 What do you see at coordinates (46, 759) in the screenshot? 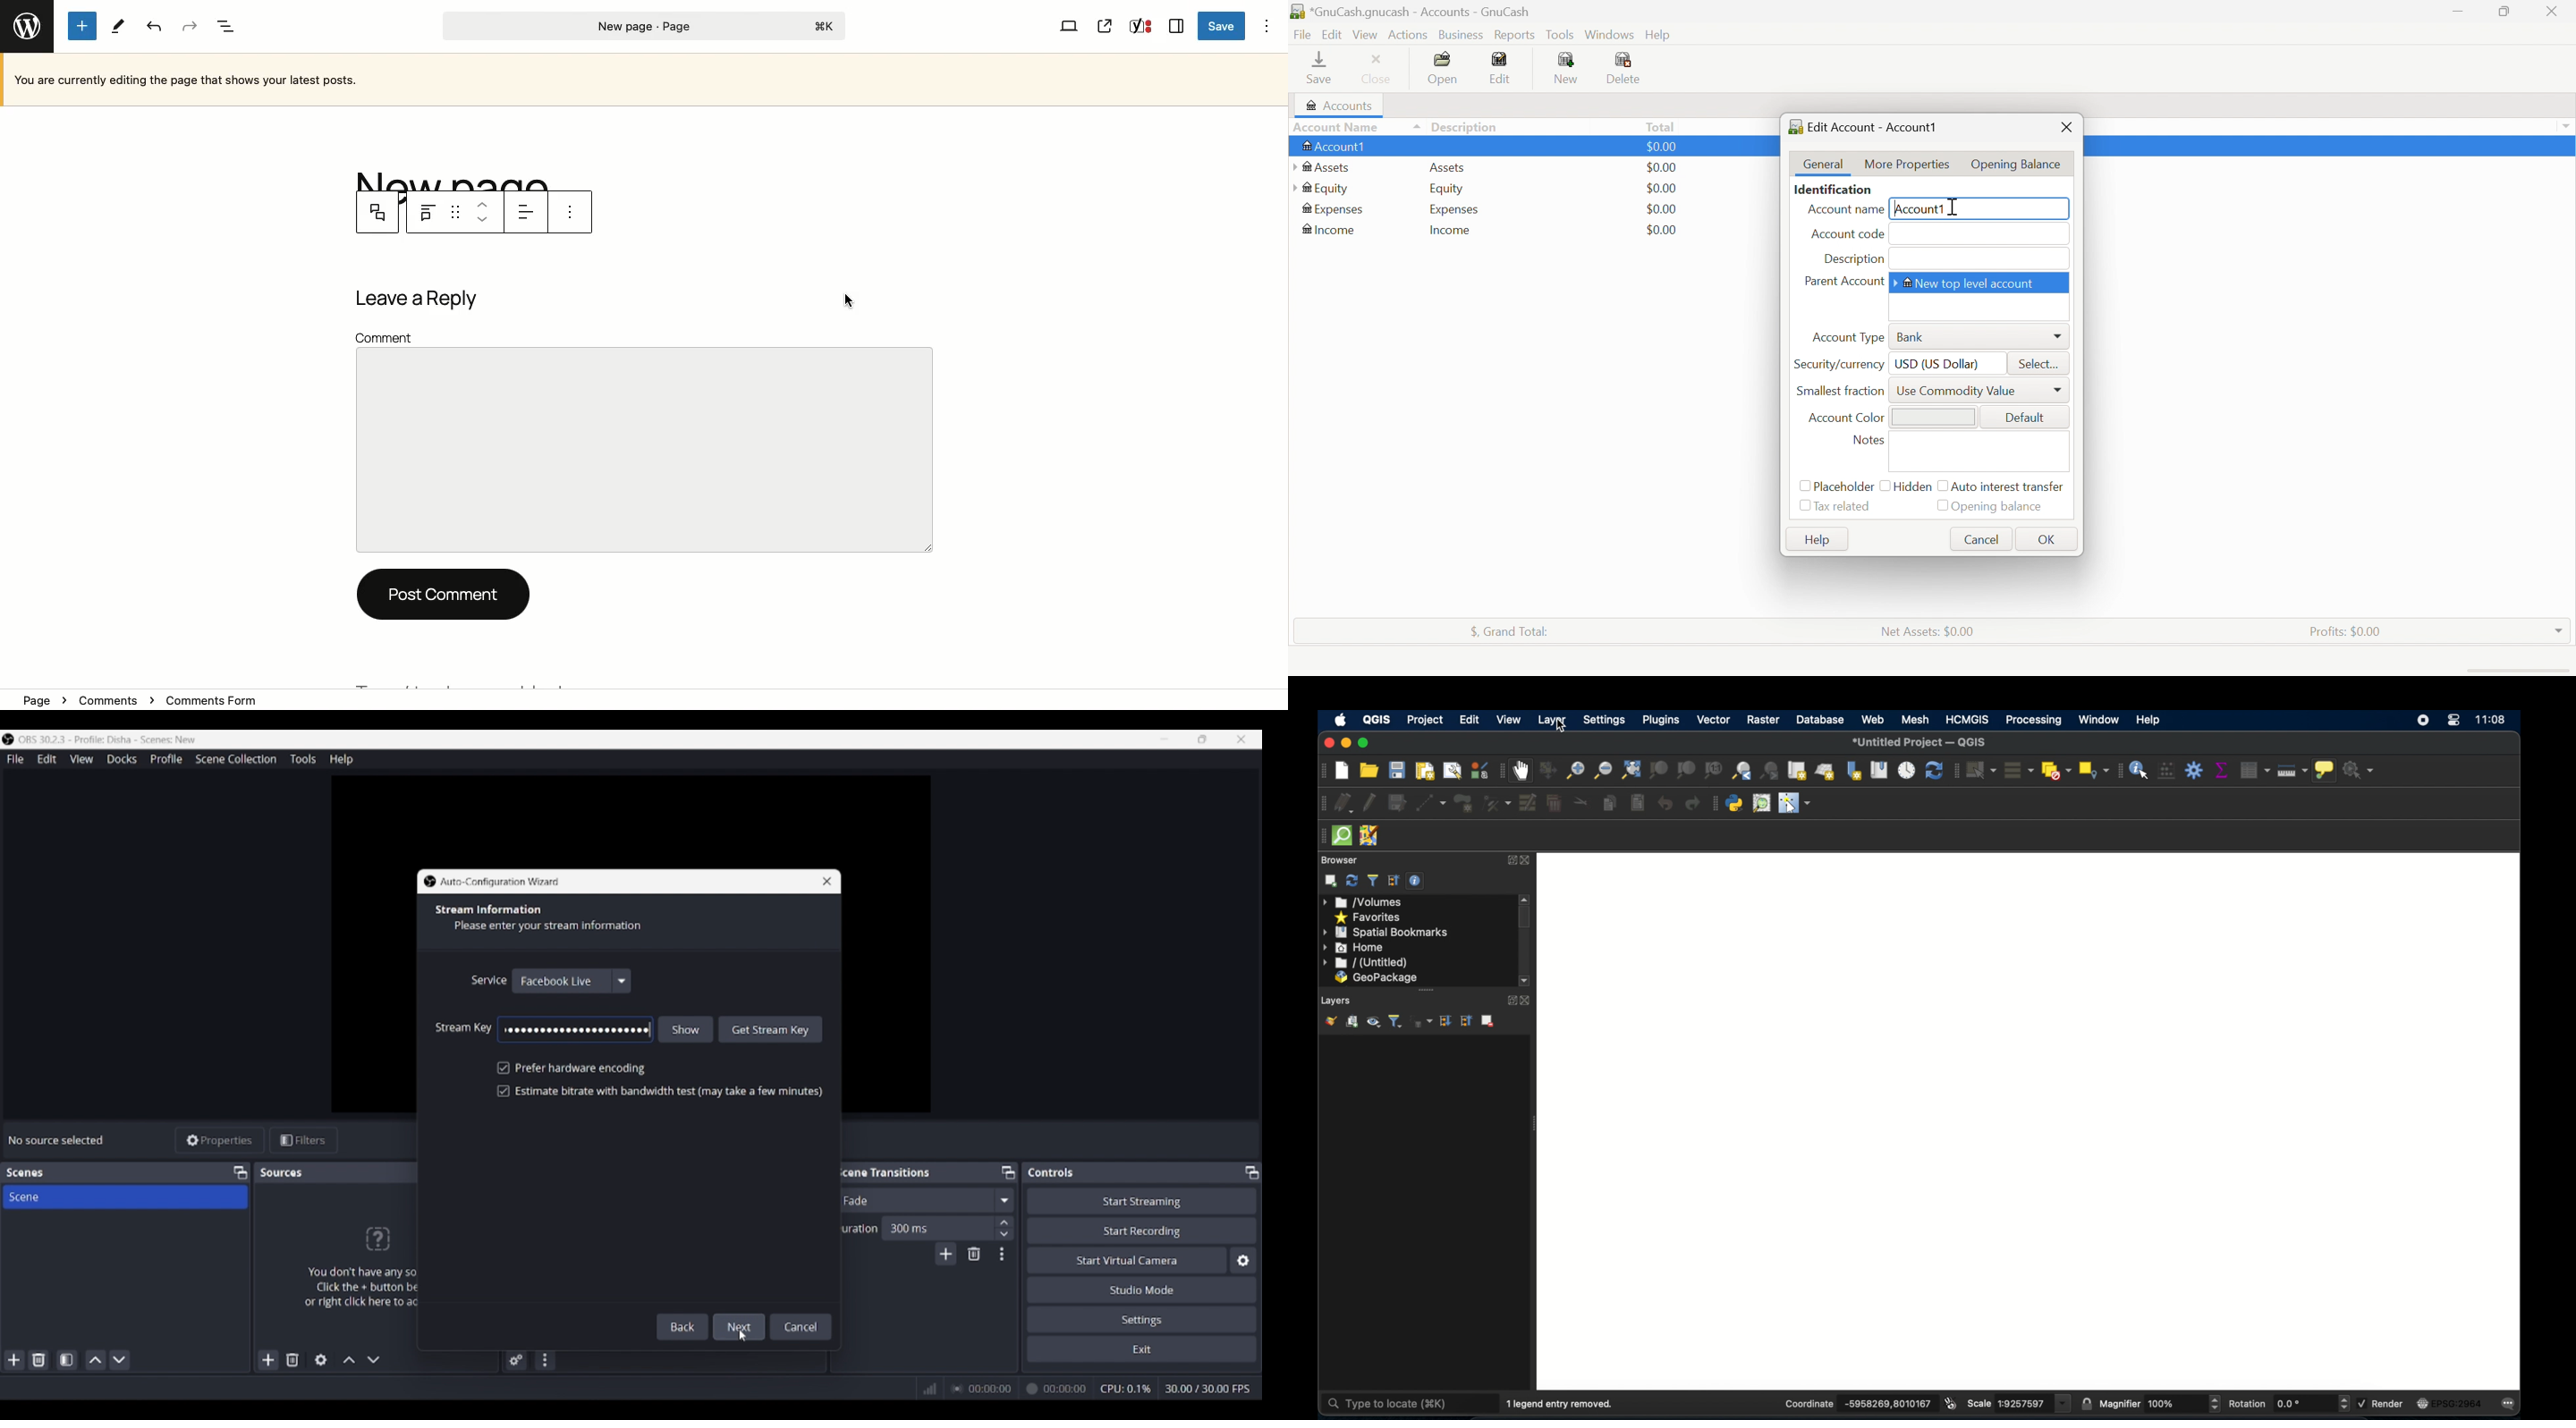
I see `Edit menu` at bounding box center [46, 759].